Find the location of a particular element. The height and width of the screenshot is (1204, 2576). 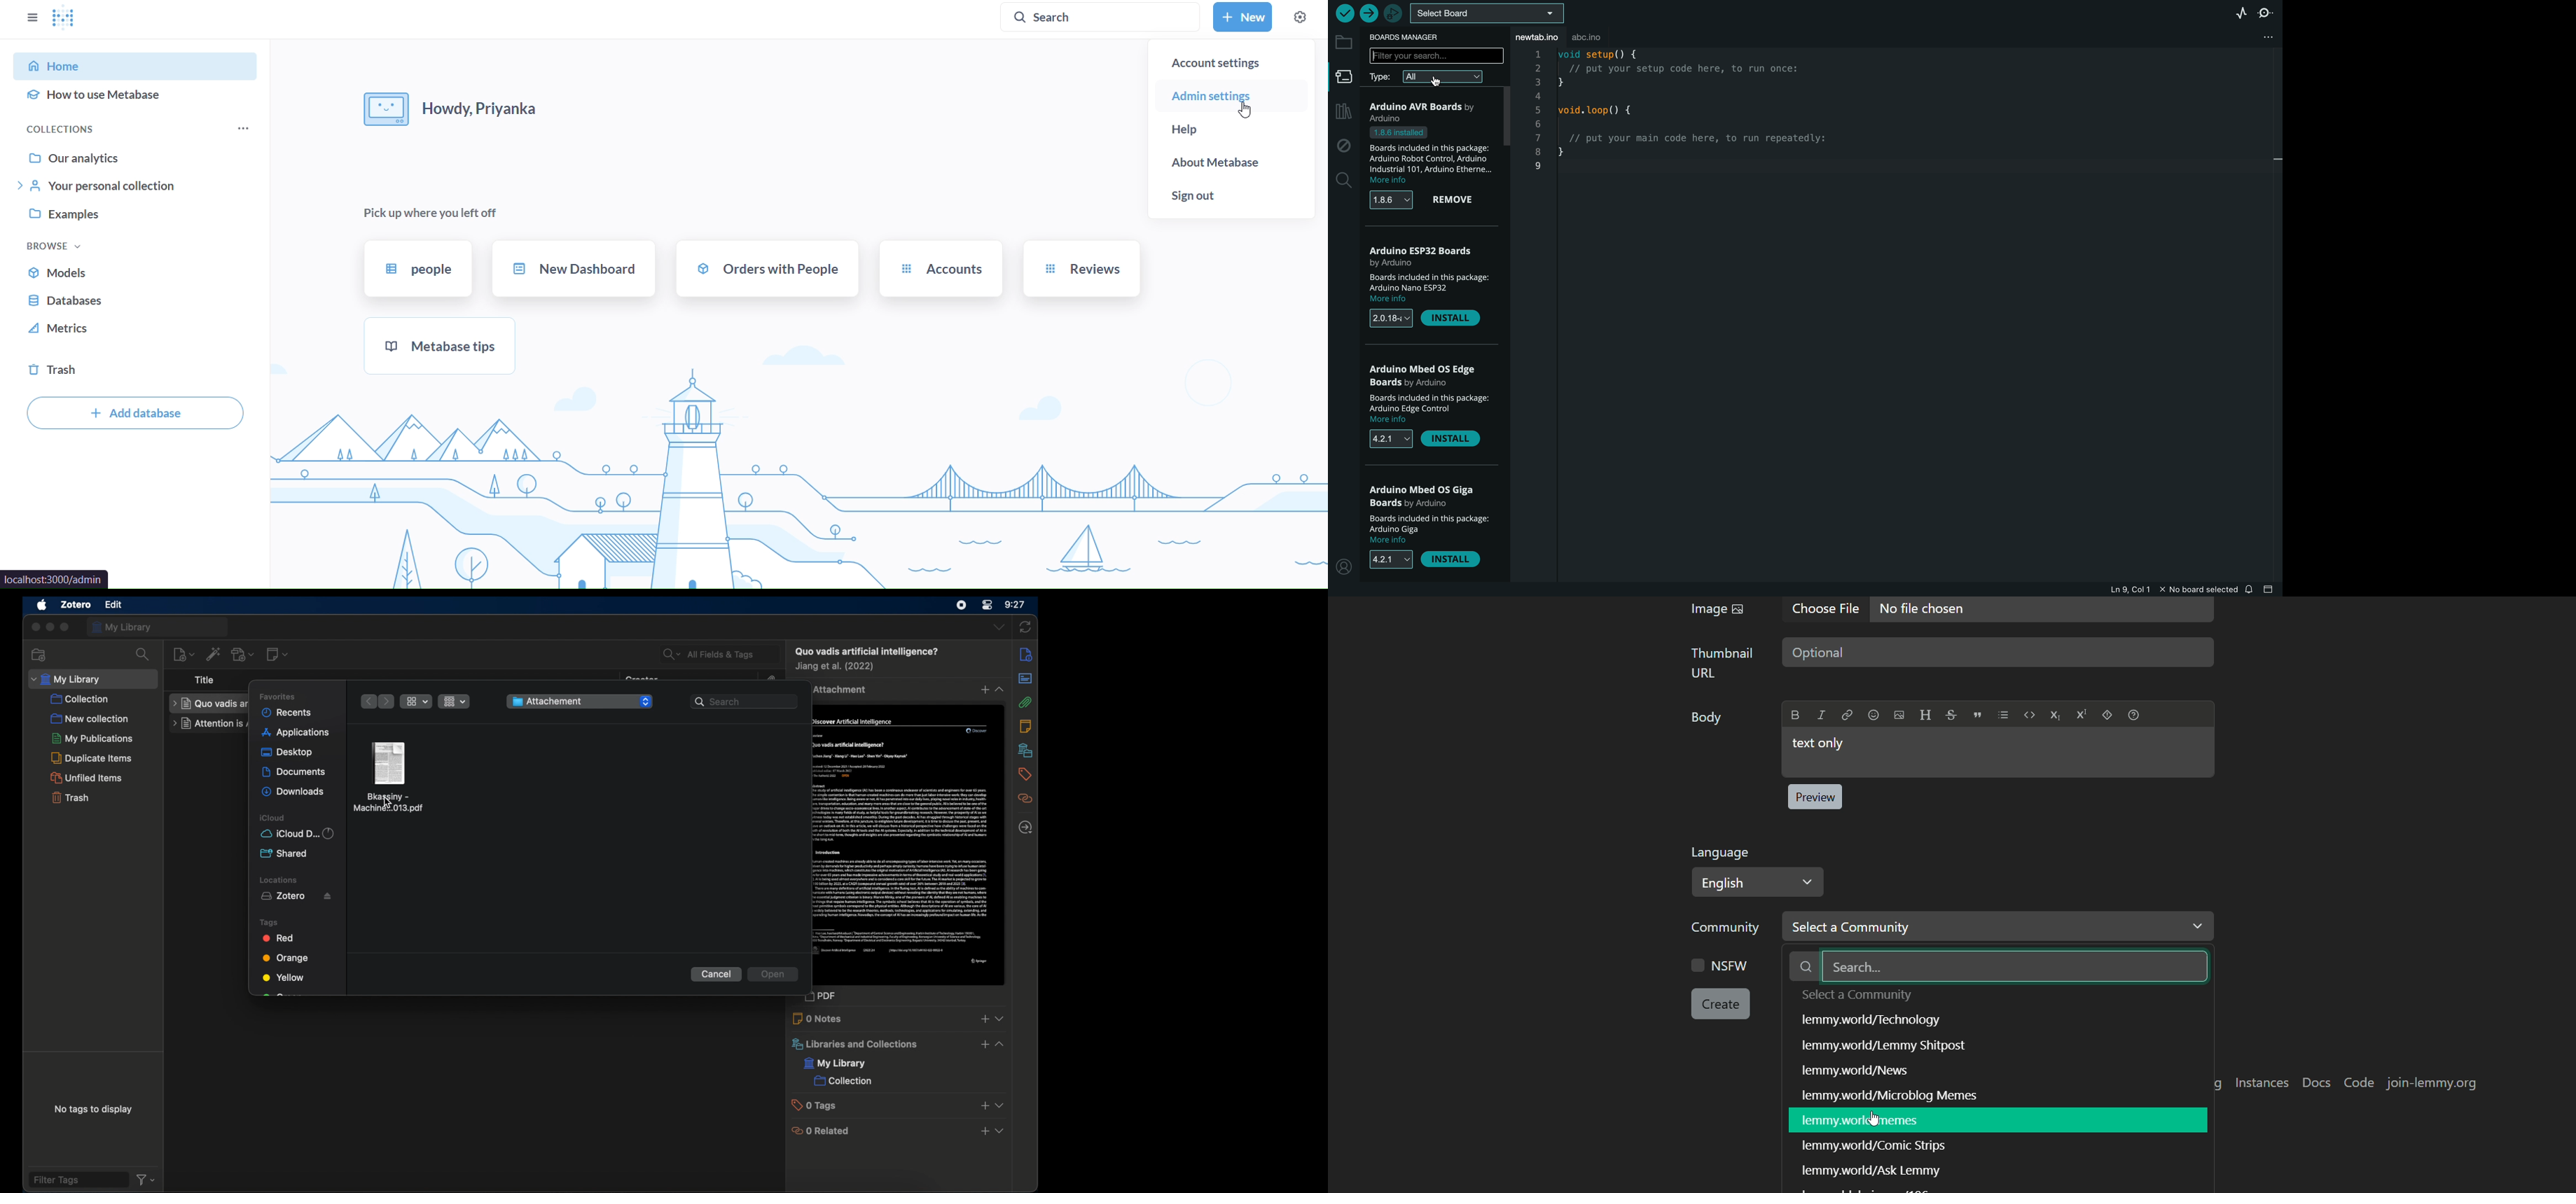

Mbed OS Boards is located at coordinates (1430, 376).